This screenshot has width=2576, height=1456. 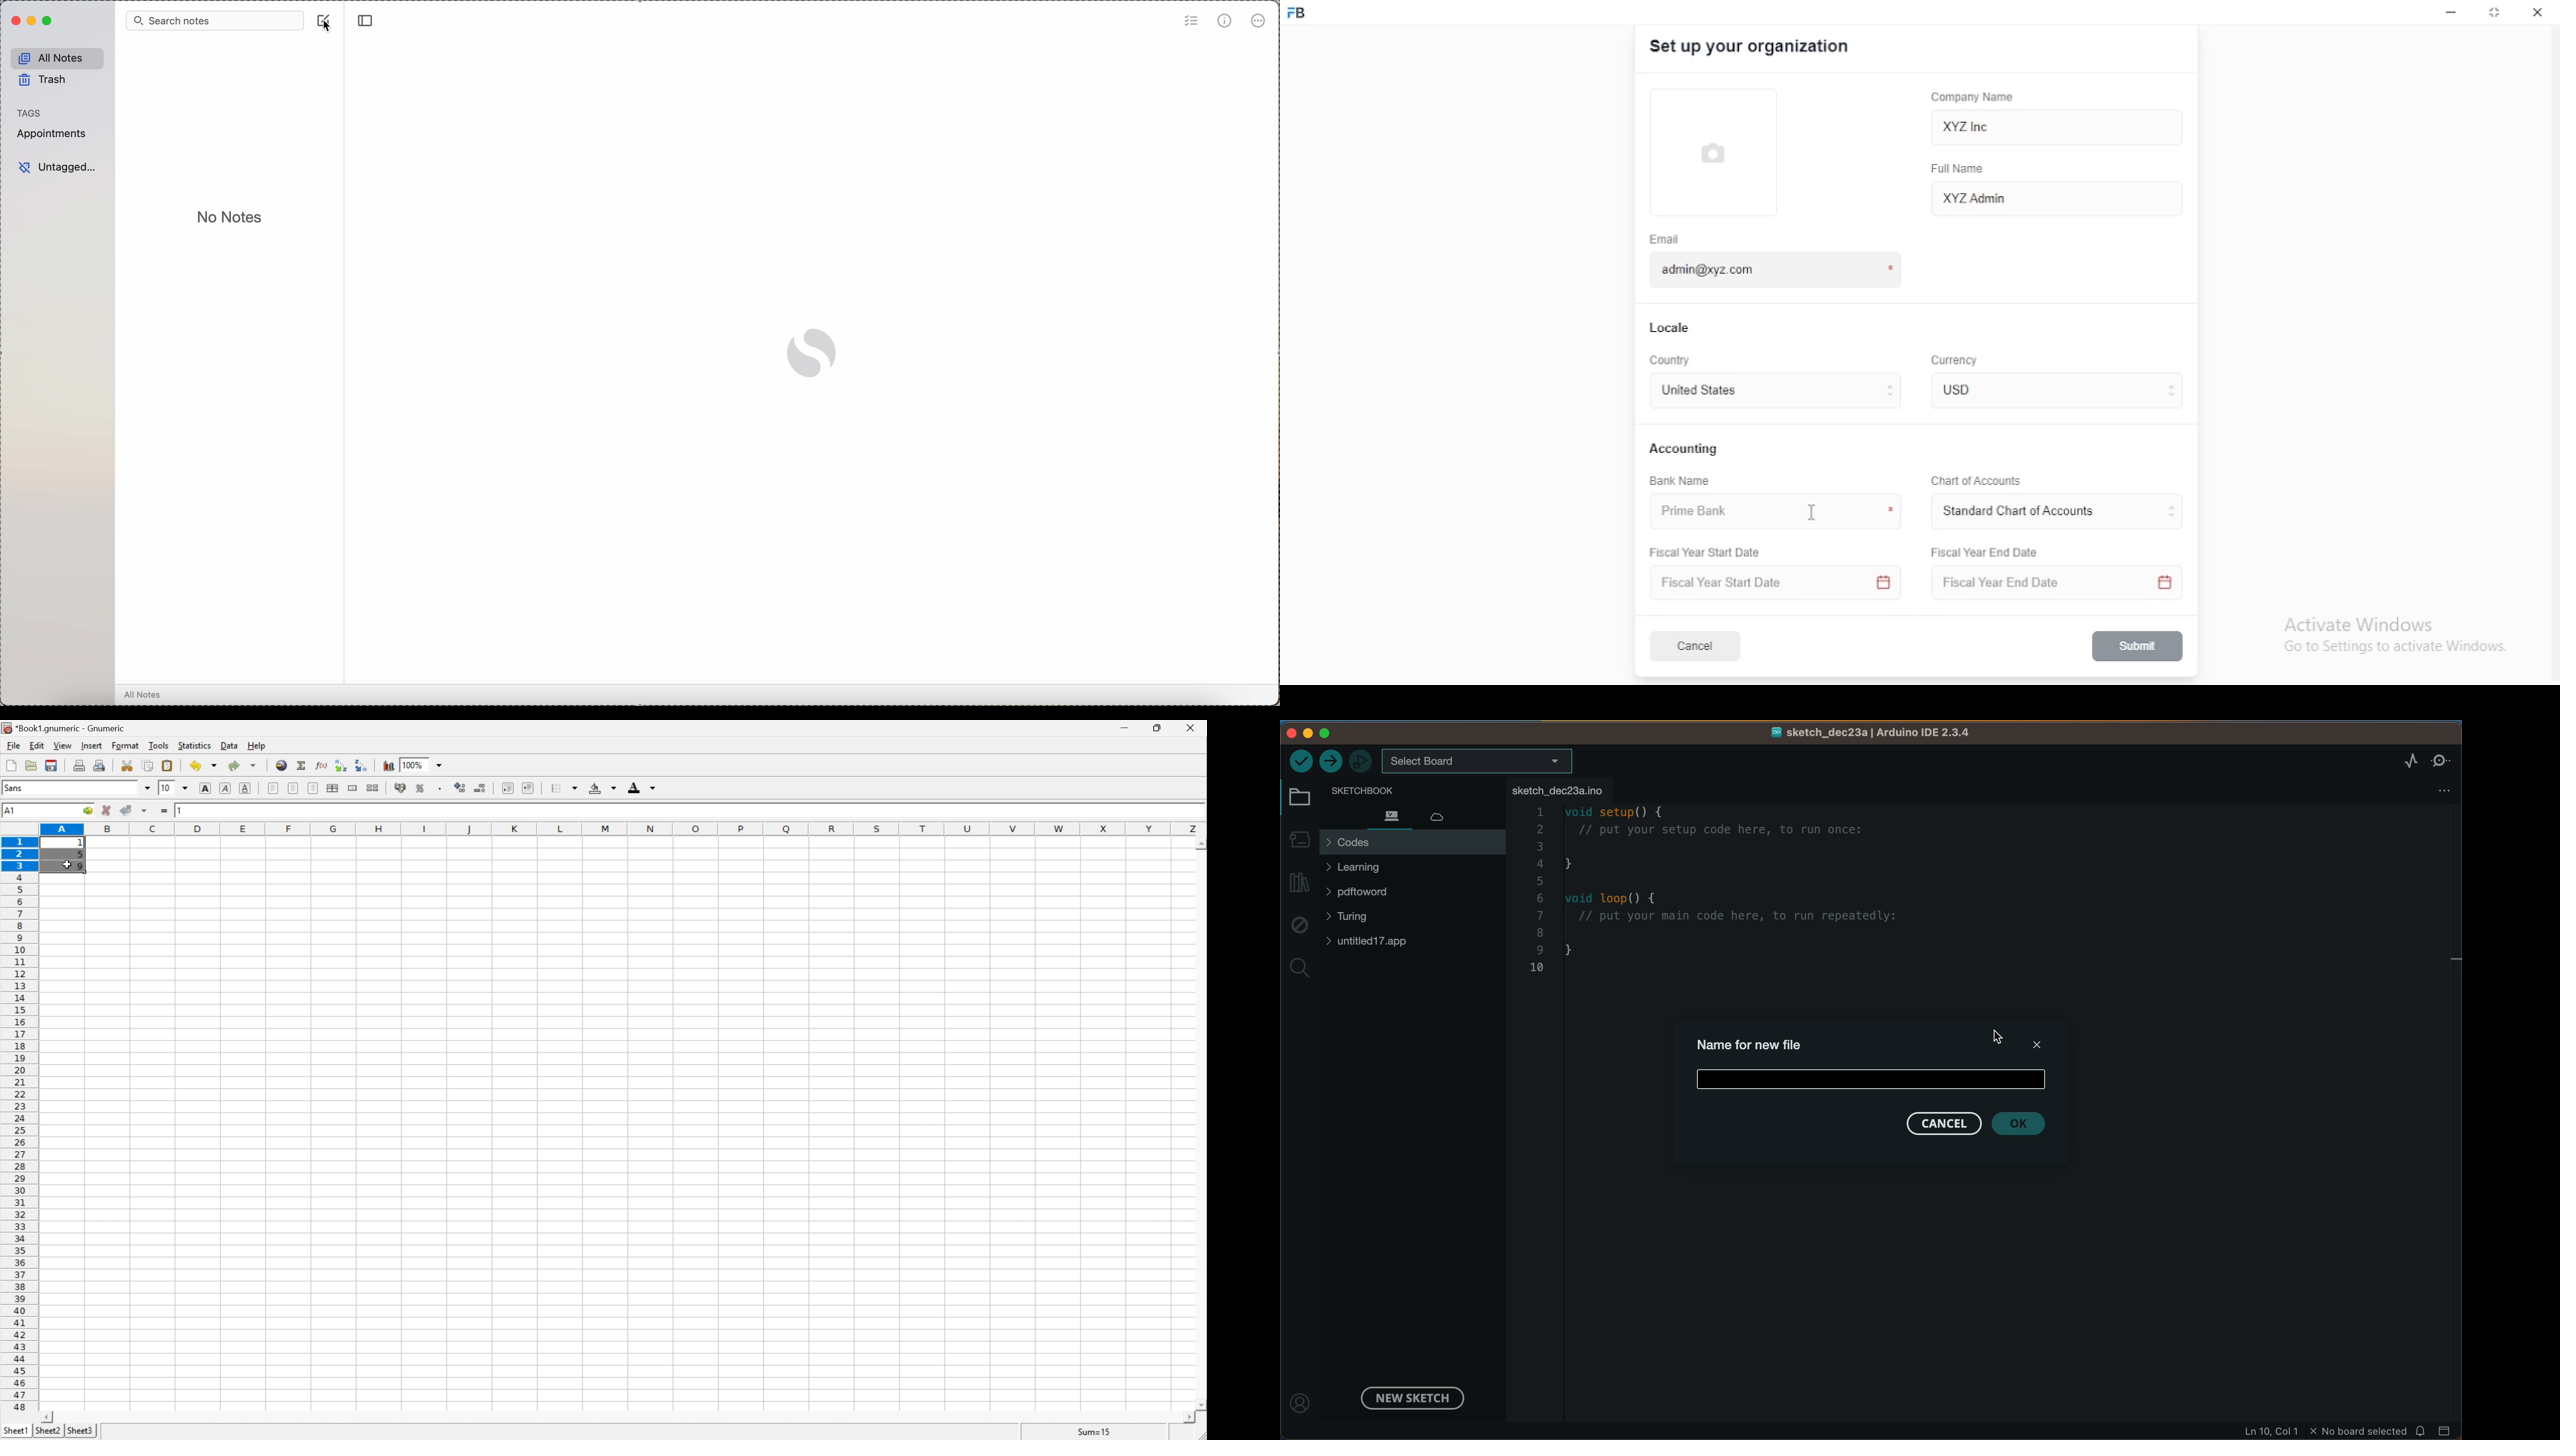 What do you see at coordinates (2496, 14) in the screenshot?
I see `restore` at bounding box center [2496, 14].